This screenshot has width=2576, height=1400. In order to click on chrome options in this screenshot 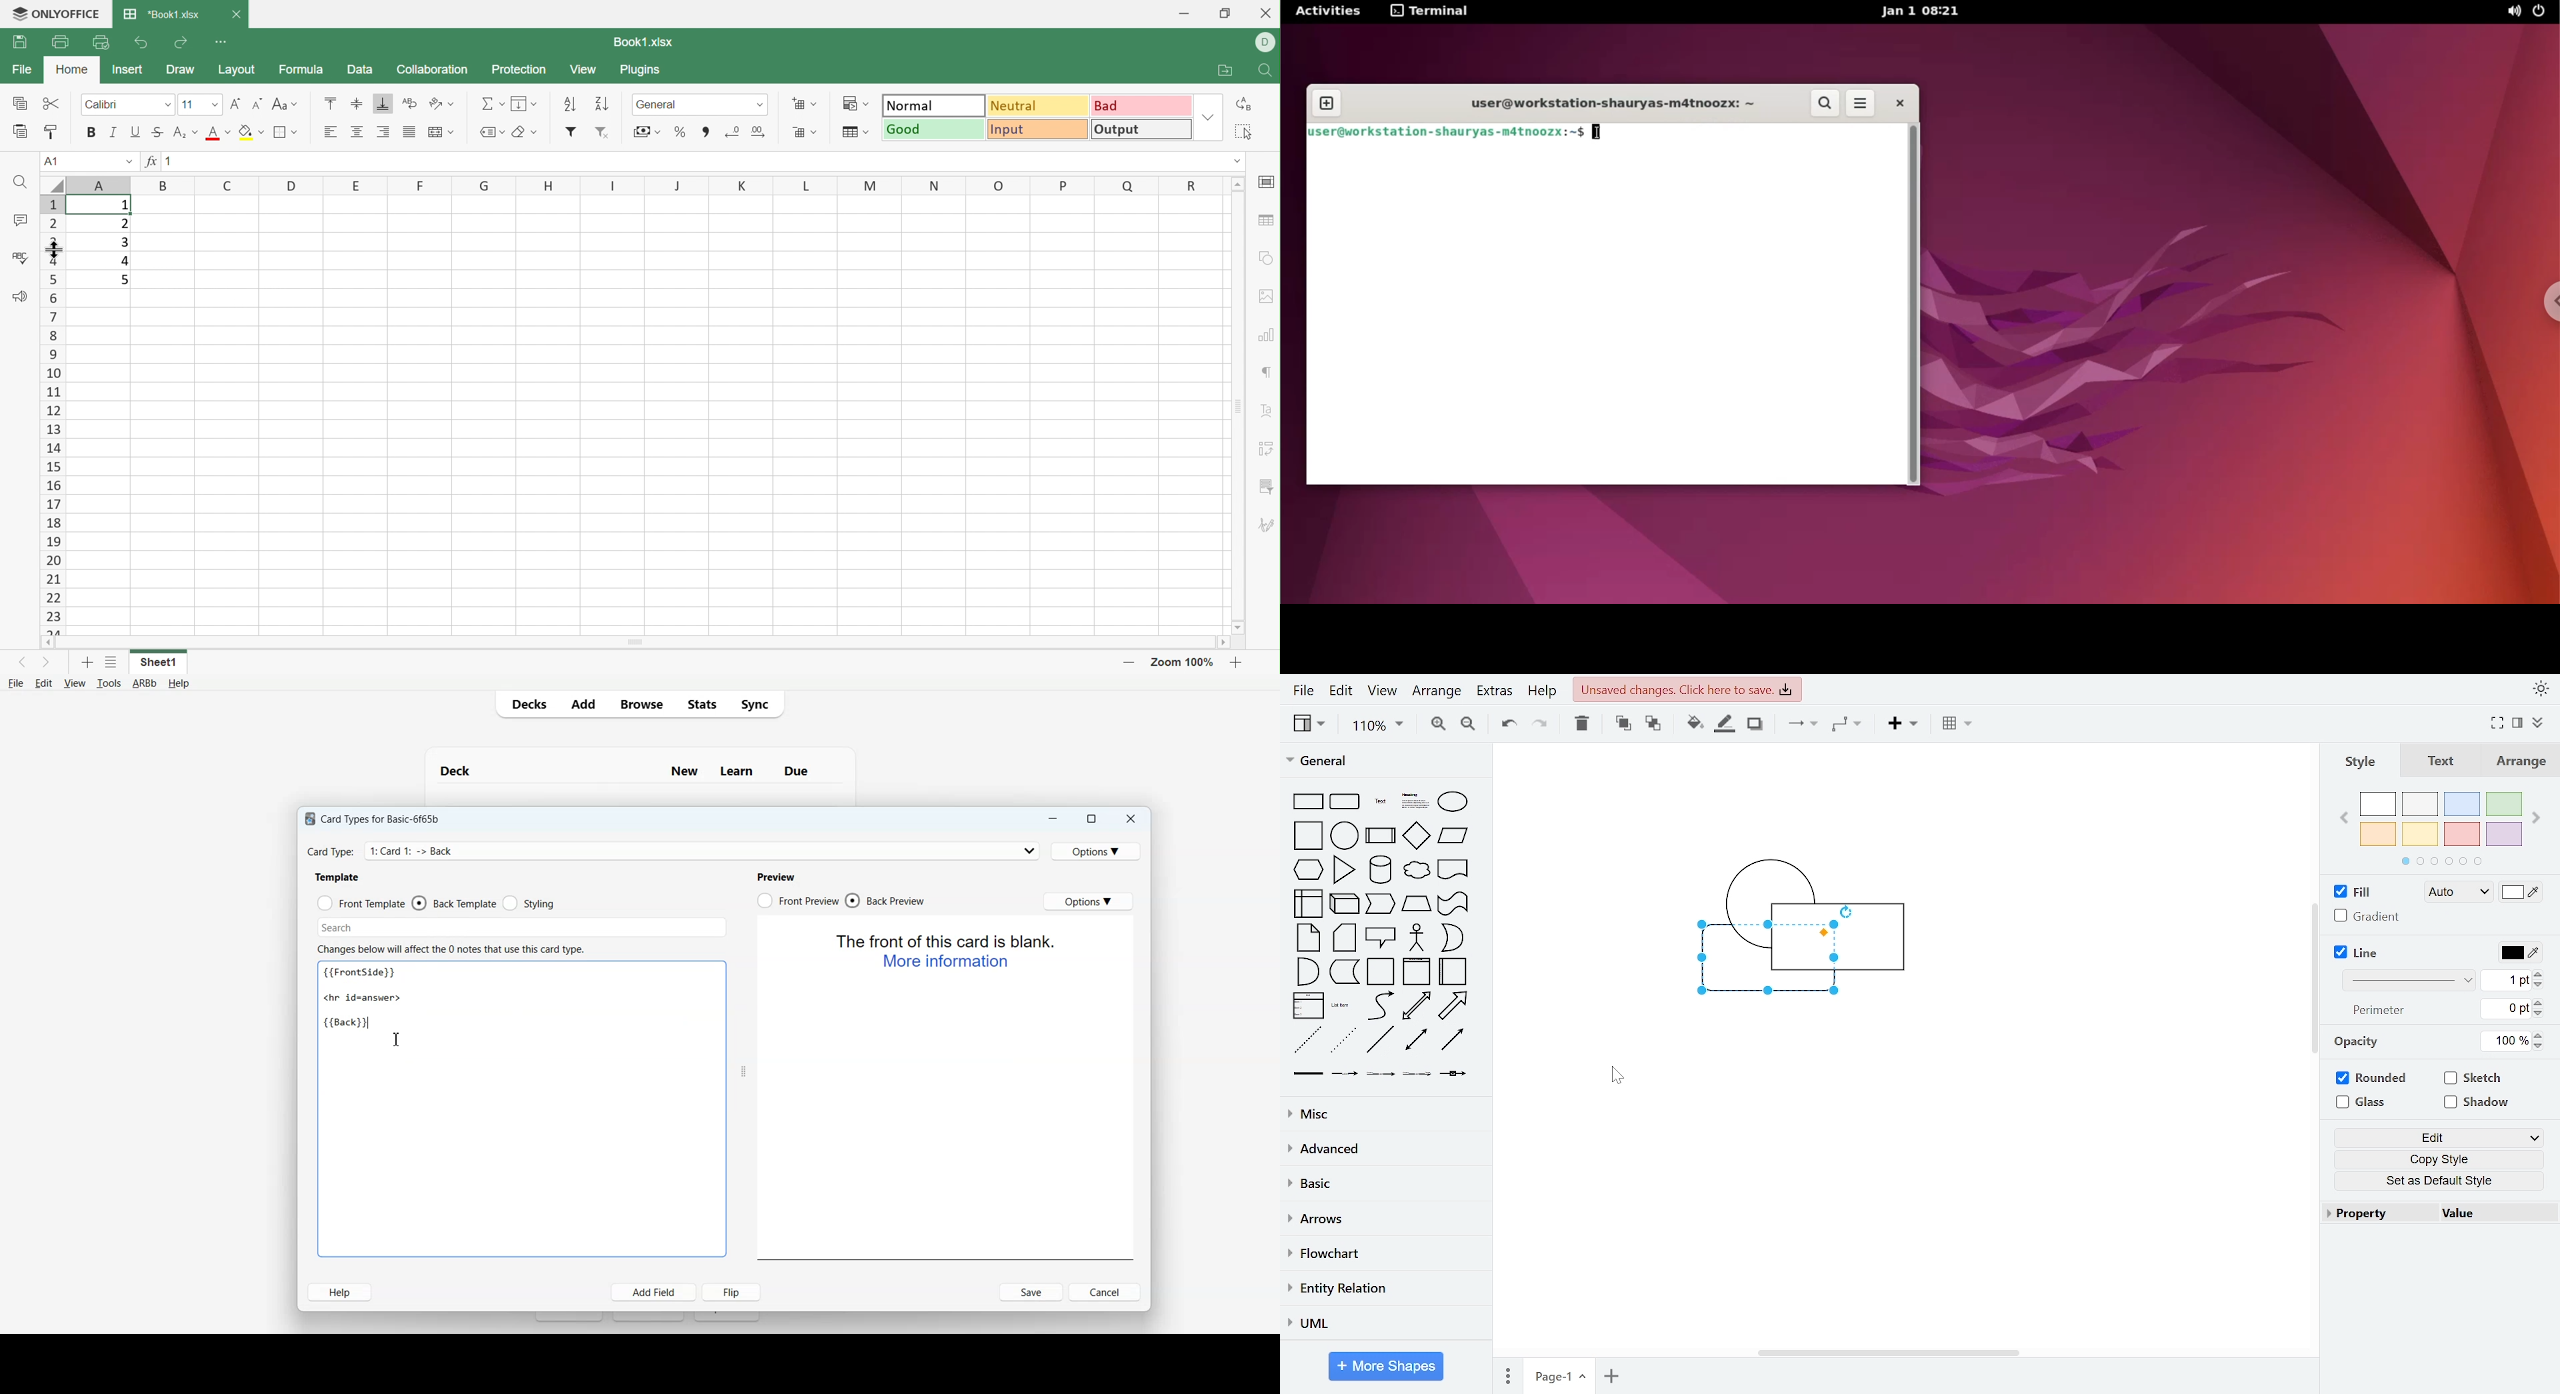, I will do `click(2541, 300)`.